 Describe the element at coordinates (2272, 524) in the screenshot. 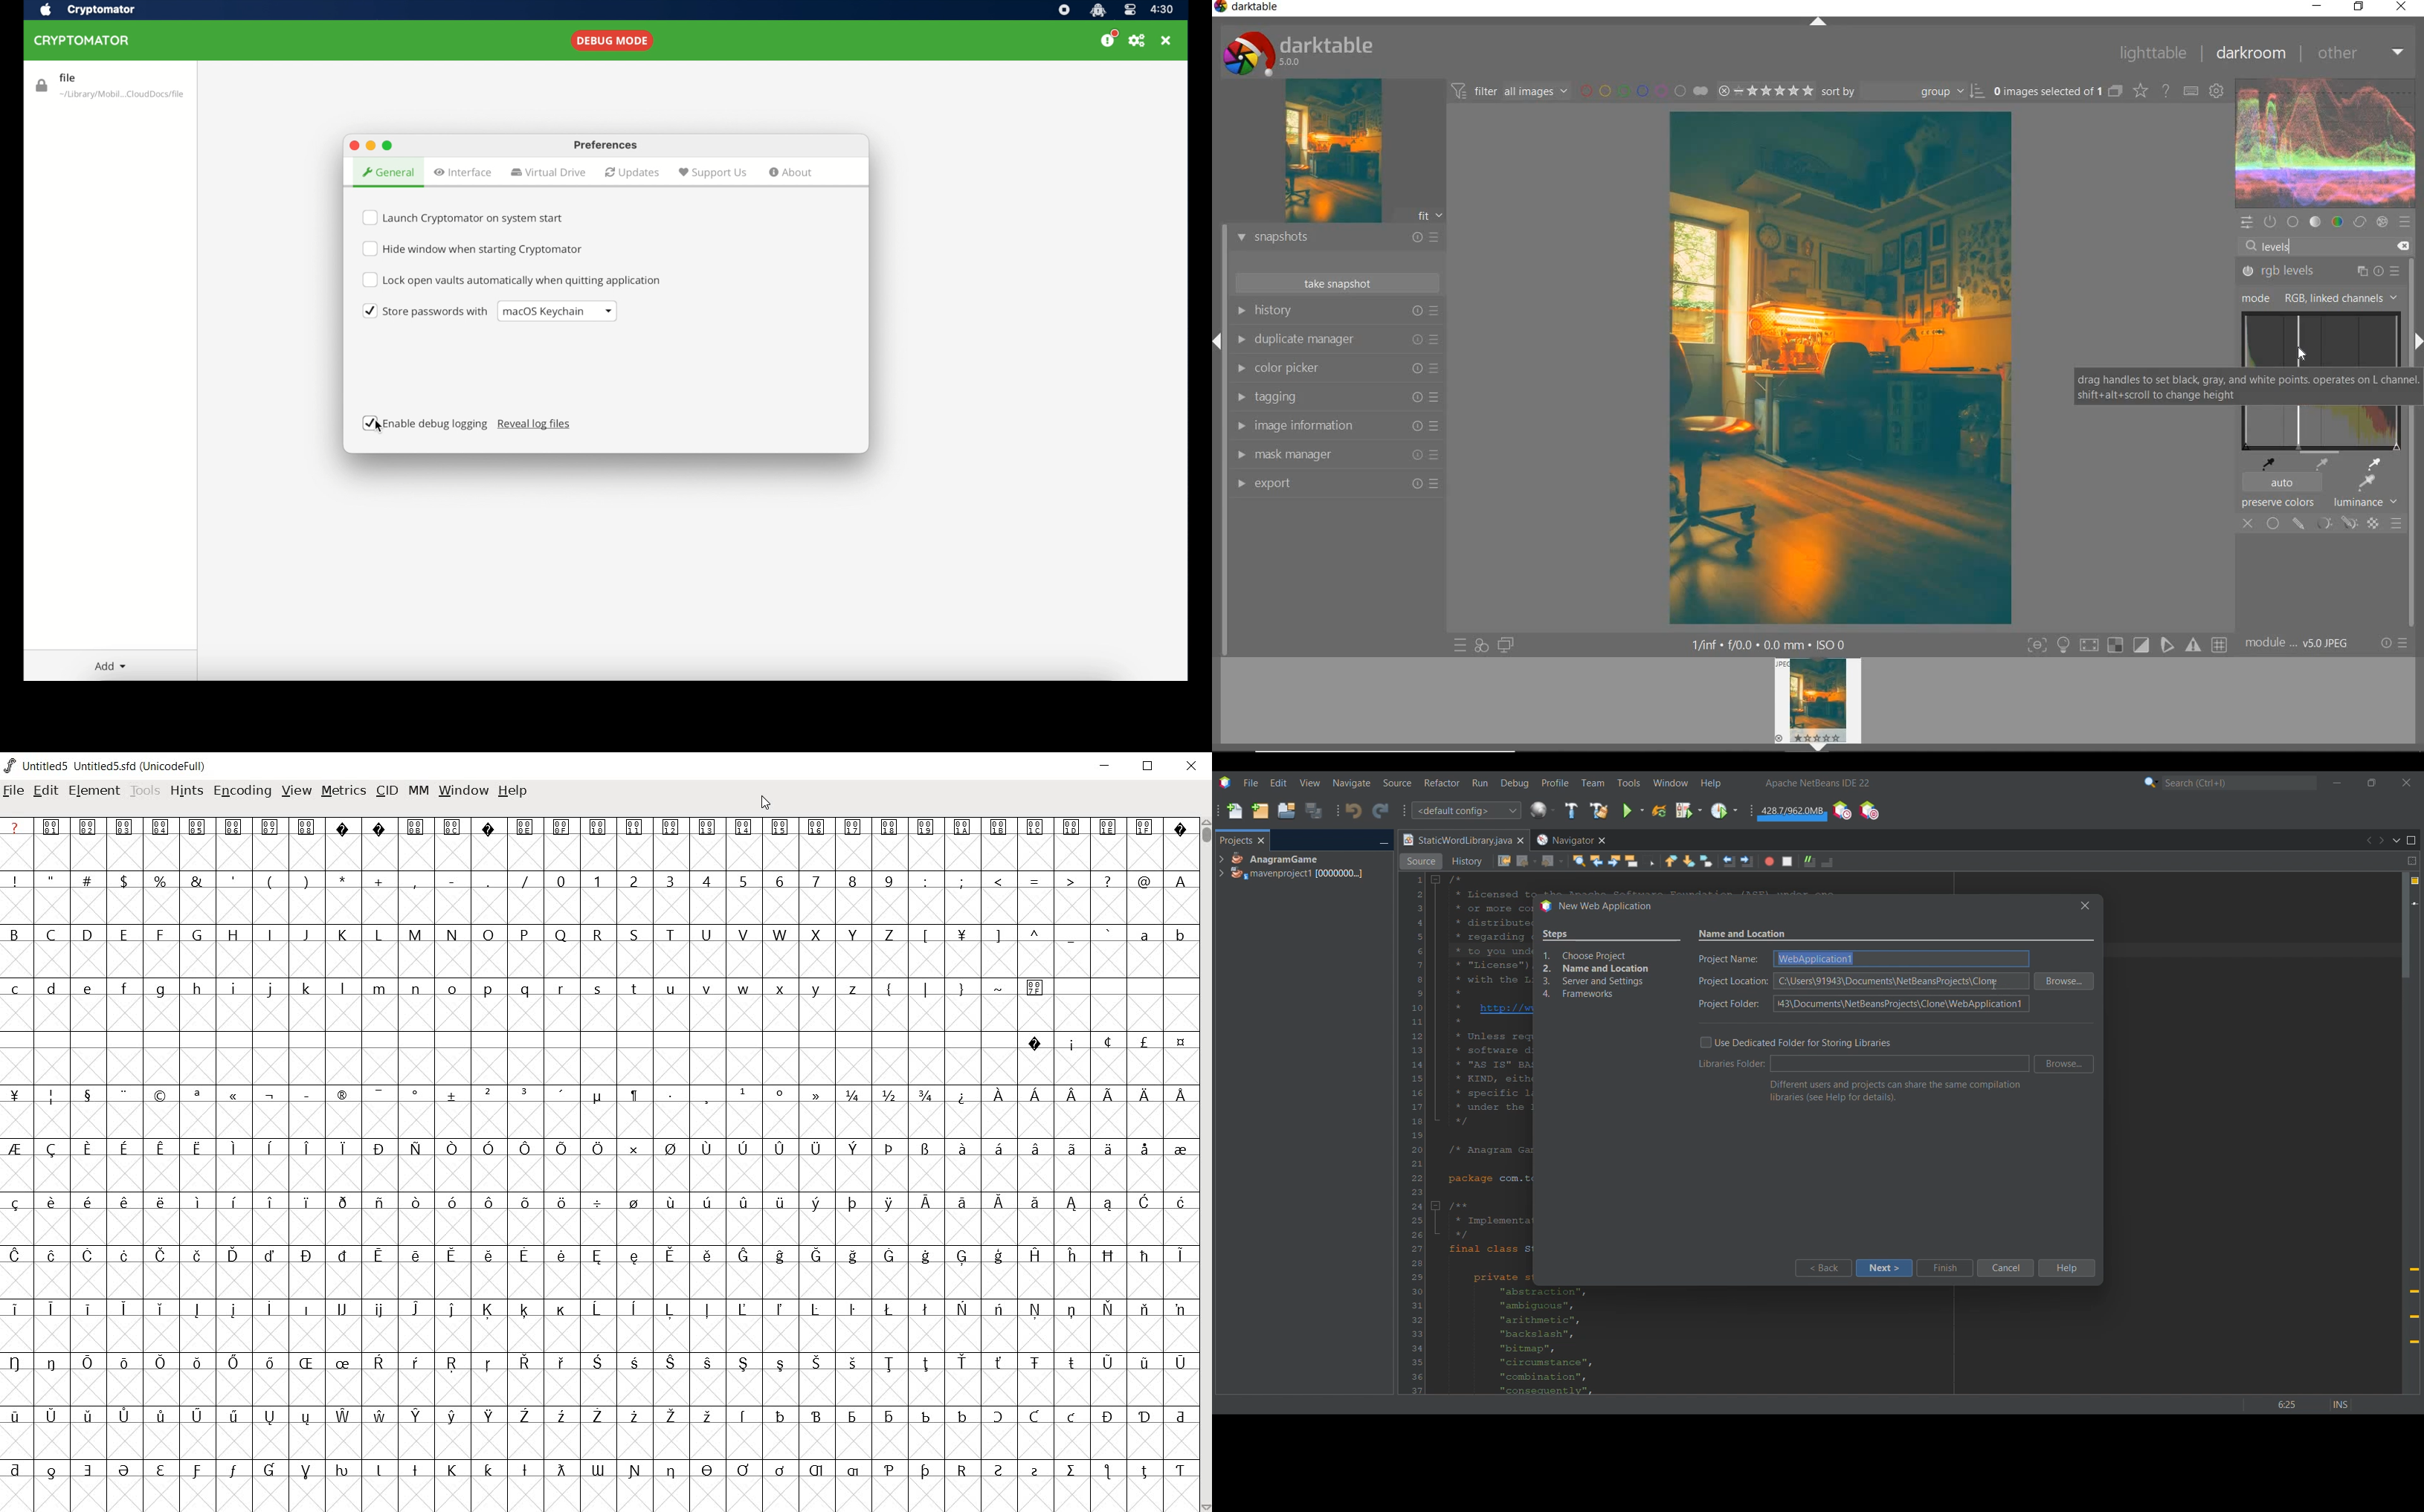

I see `uniformly` at that location.